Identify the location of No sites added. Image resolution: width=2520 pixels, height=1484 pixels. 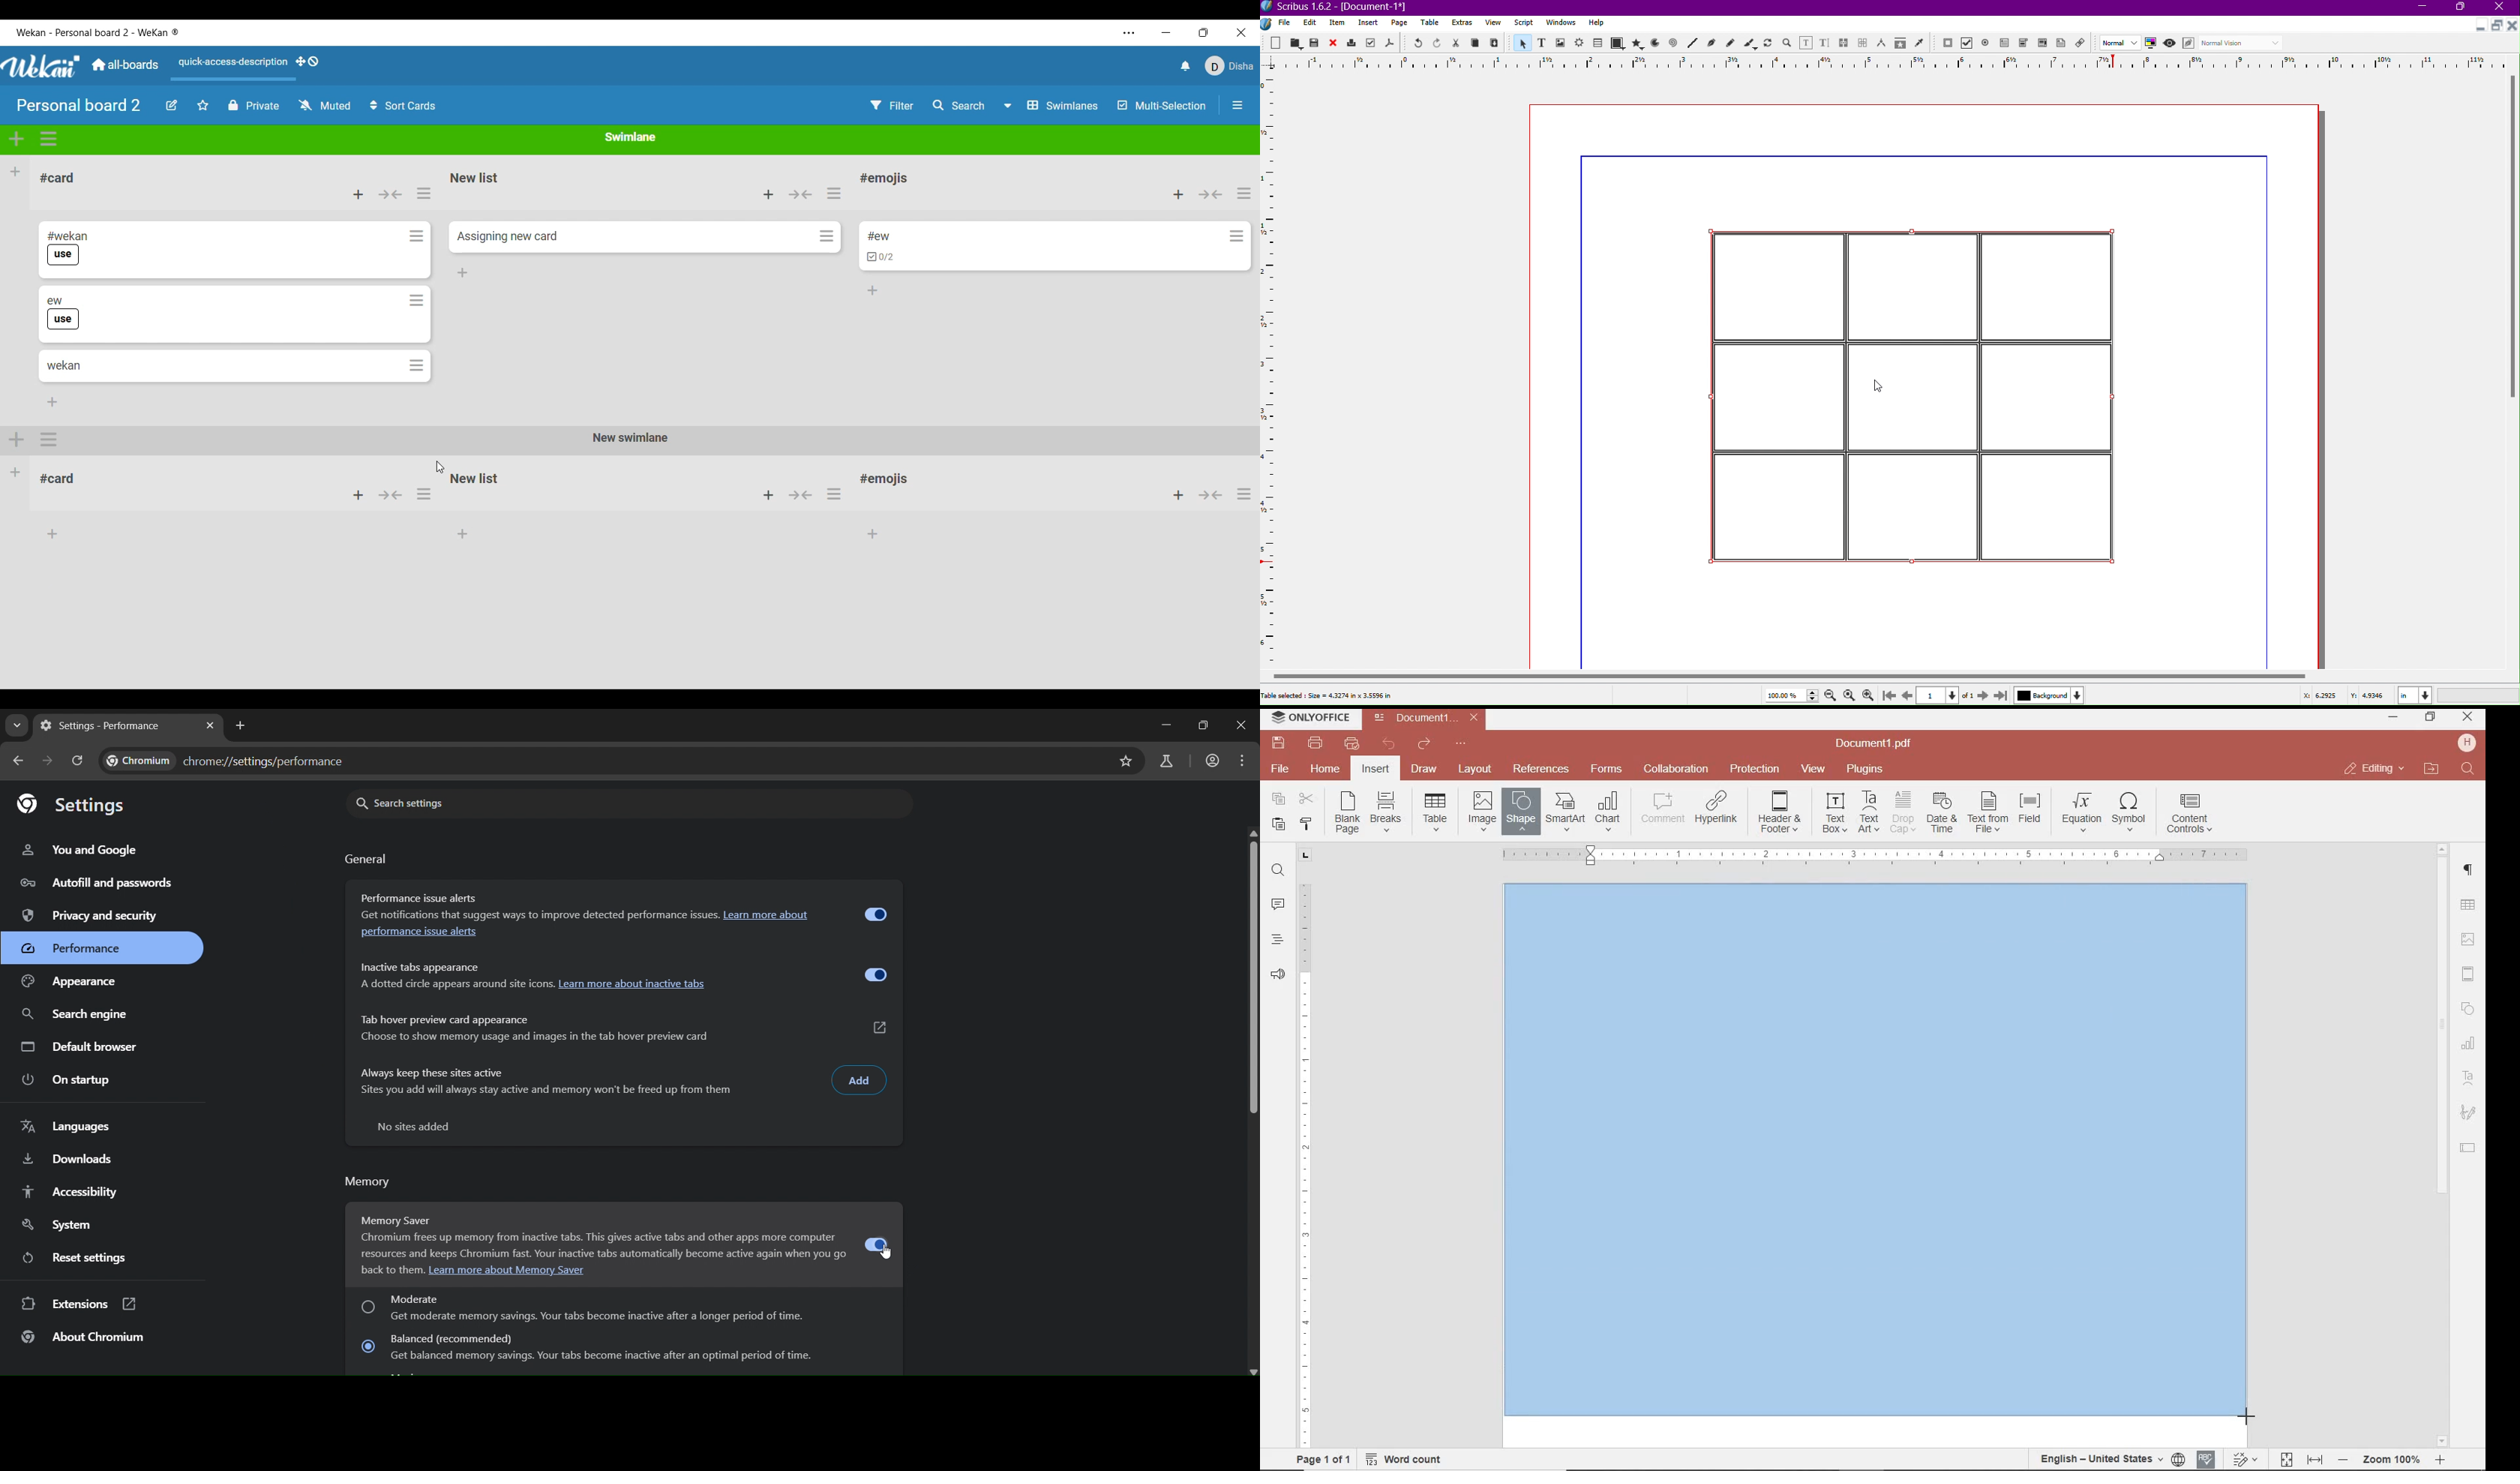
(413, 1128).